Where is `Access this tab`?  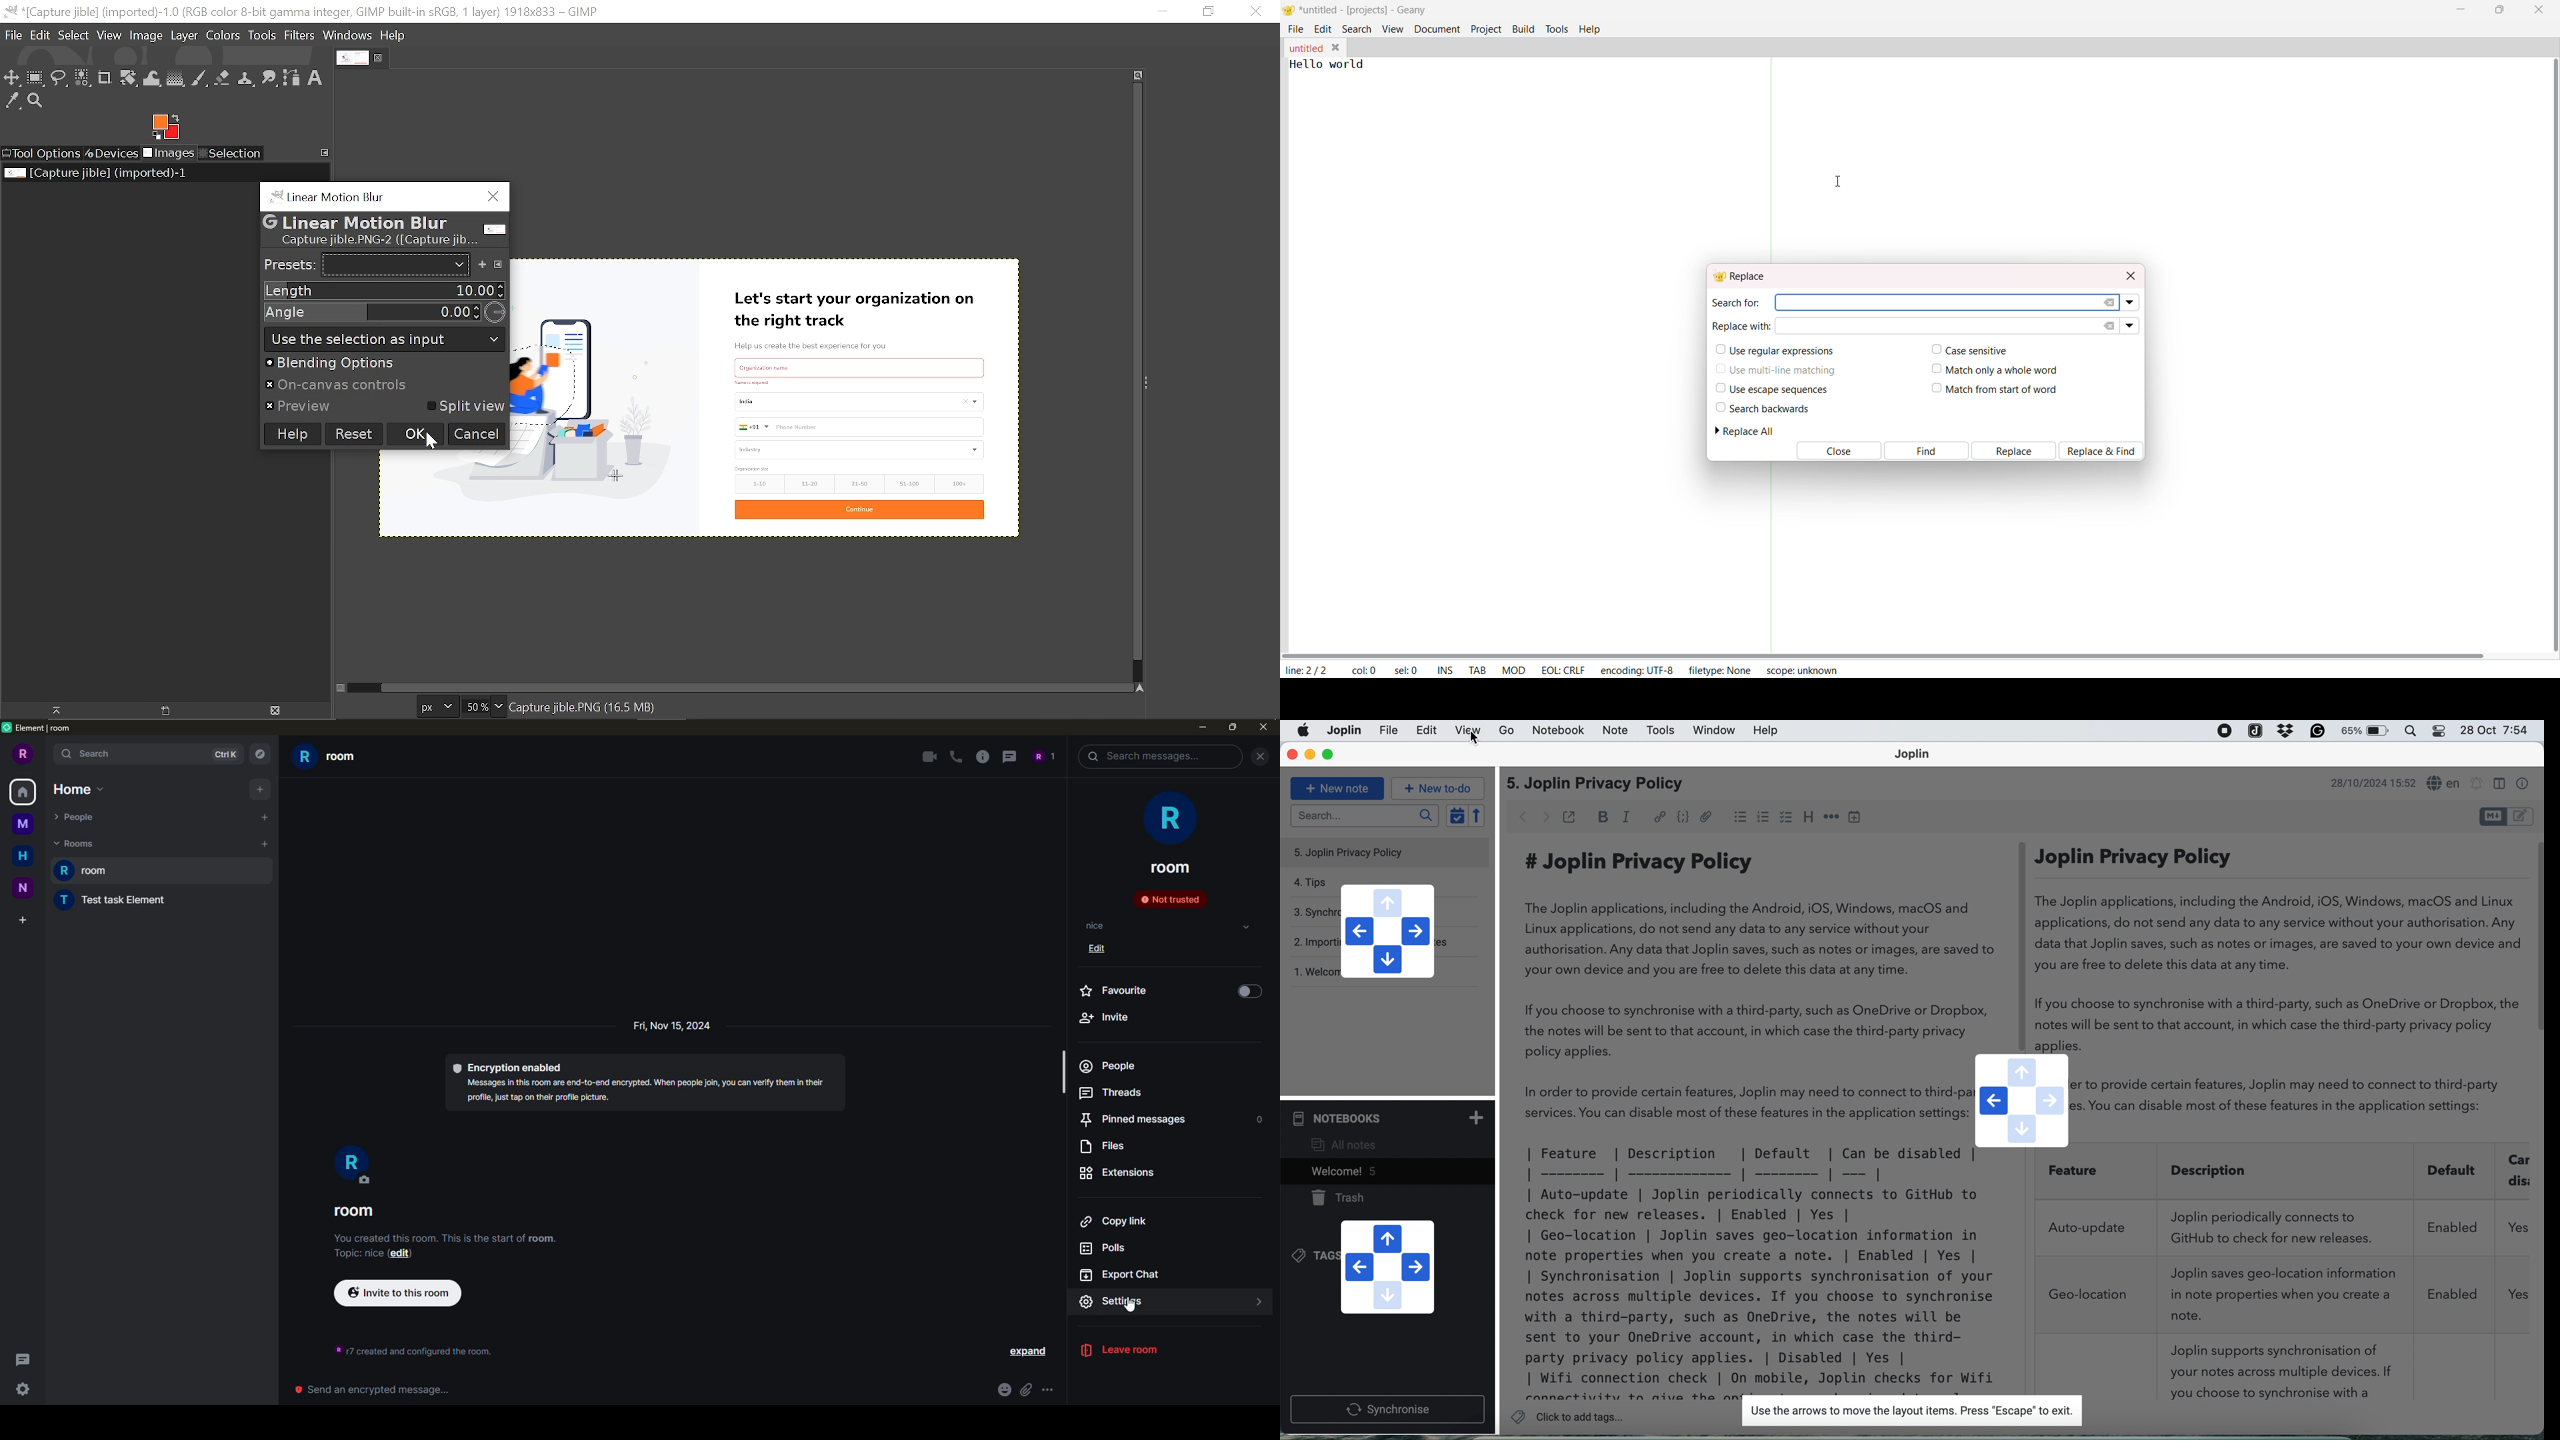
Access this tab is located at coordinates (326, 152).